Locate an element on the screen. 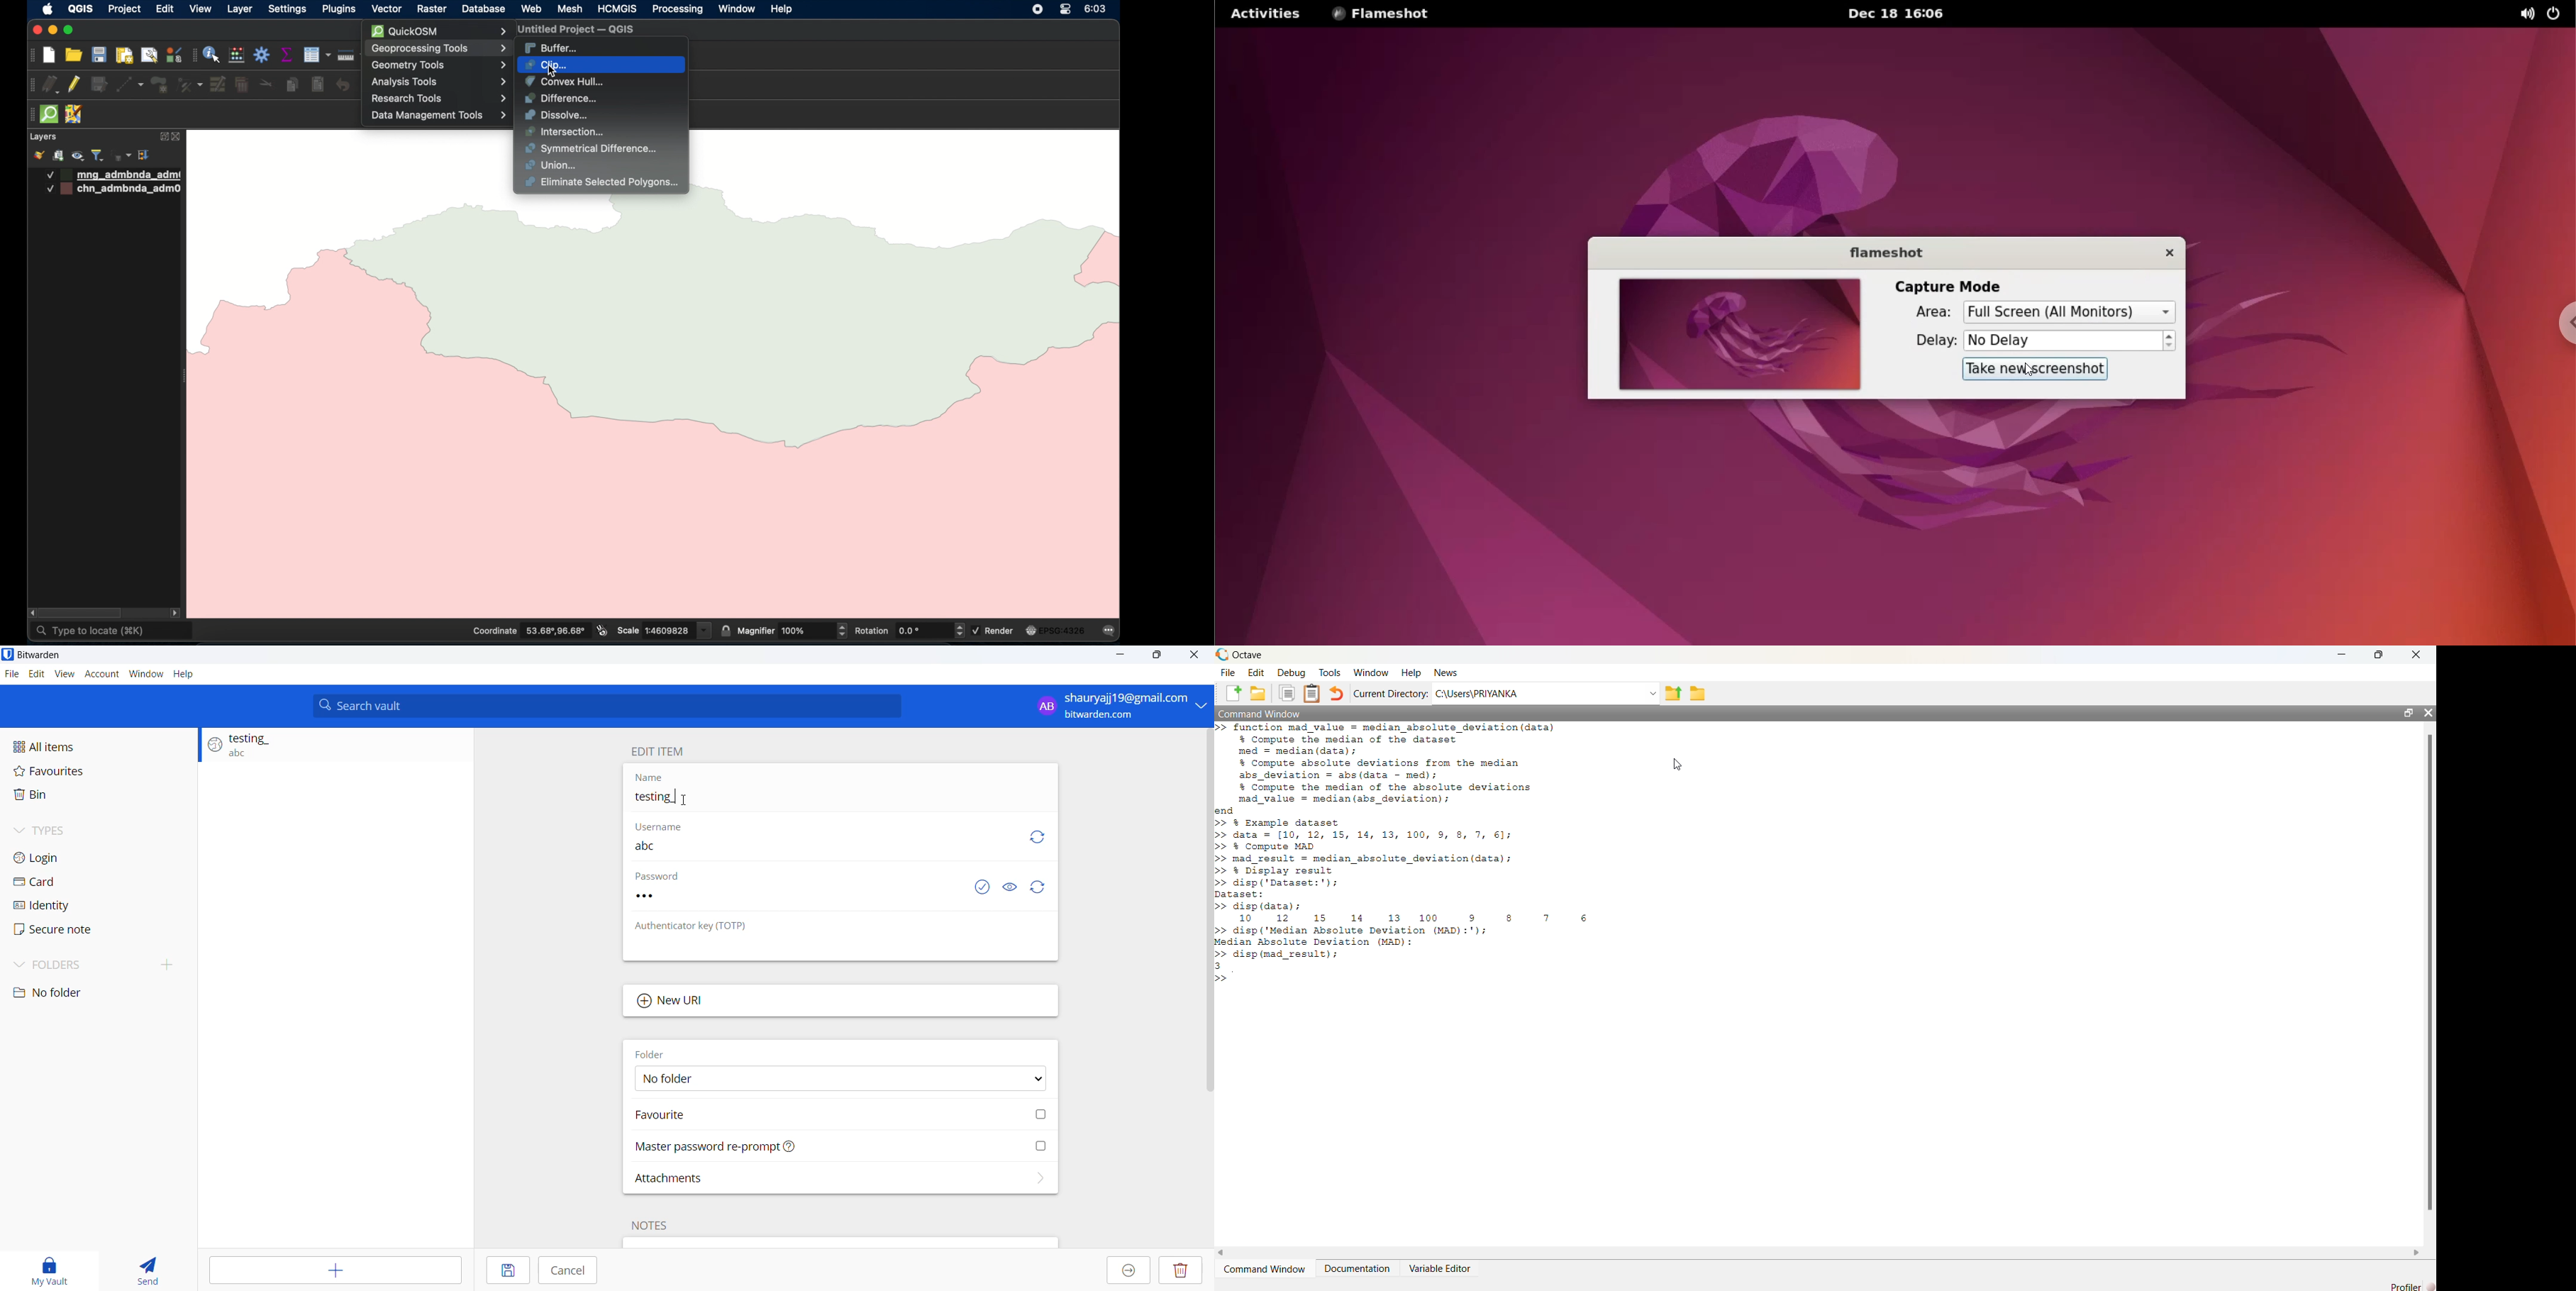 The height and width of the screenshot is (1316, 2576). restore is located at coordinates (2378, 654).